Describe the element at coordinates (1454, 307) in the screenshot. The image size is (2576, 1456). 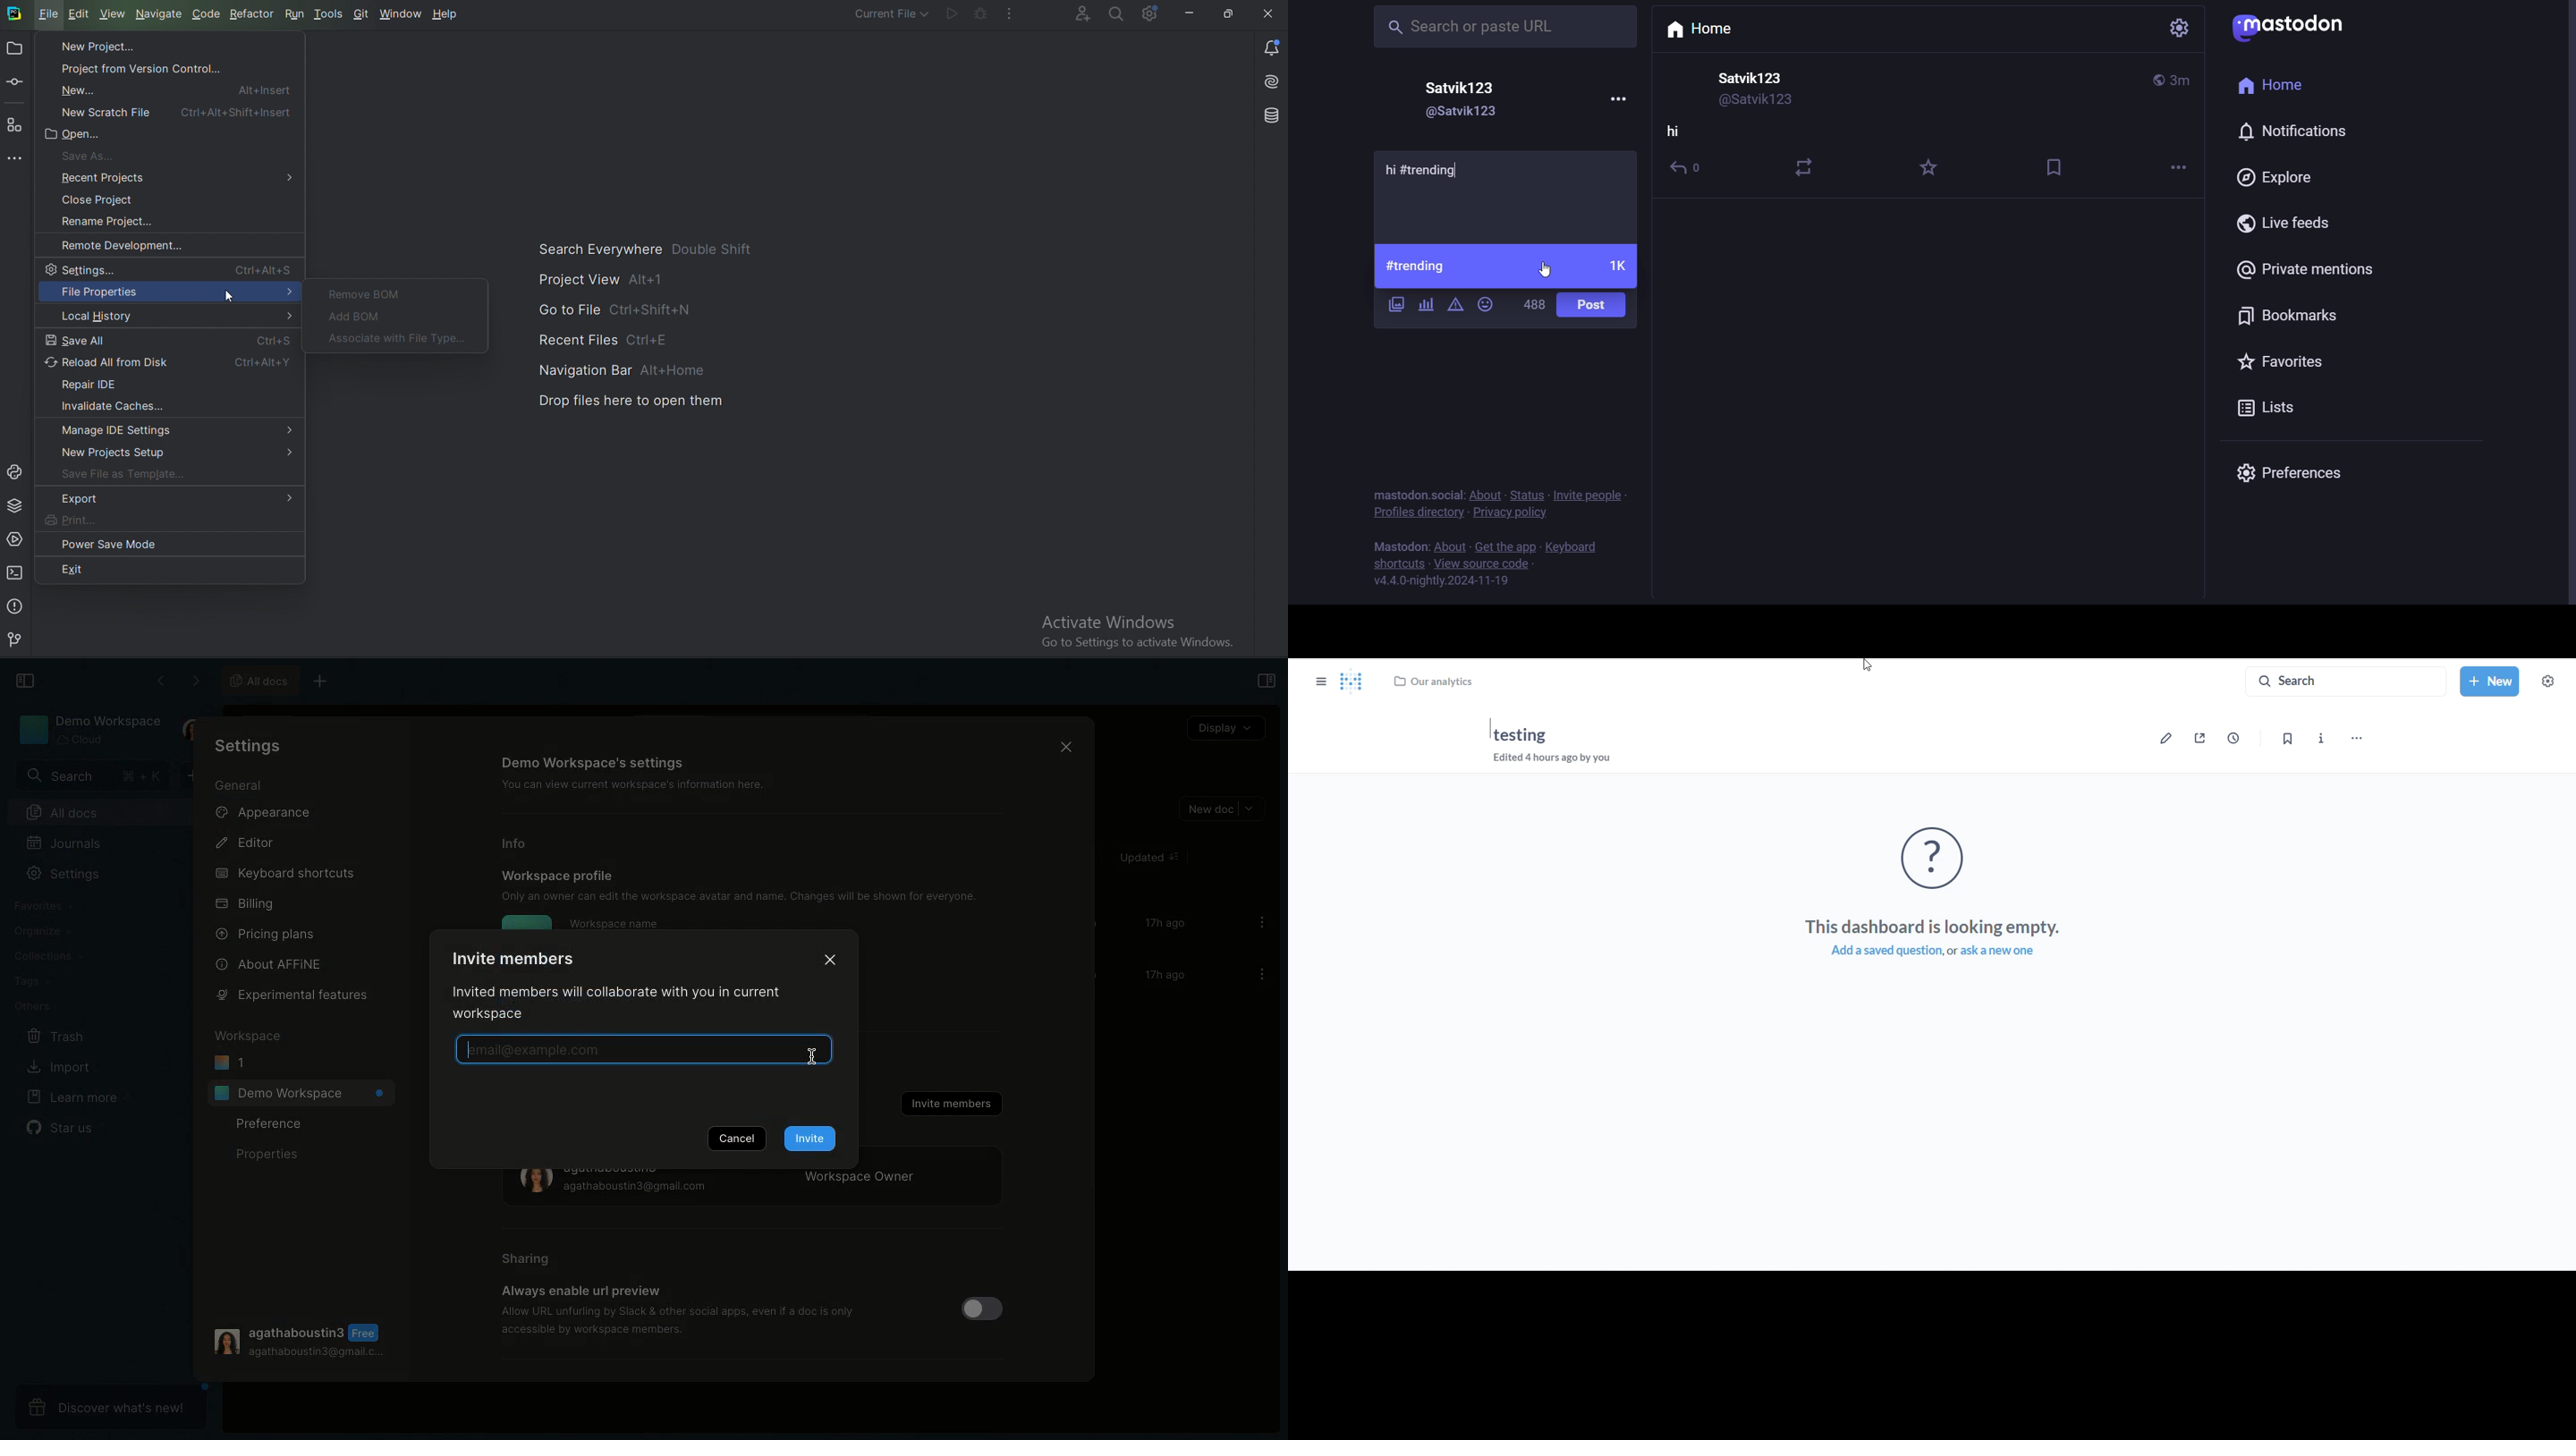
I see `content warning` at that location.